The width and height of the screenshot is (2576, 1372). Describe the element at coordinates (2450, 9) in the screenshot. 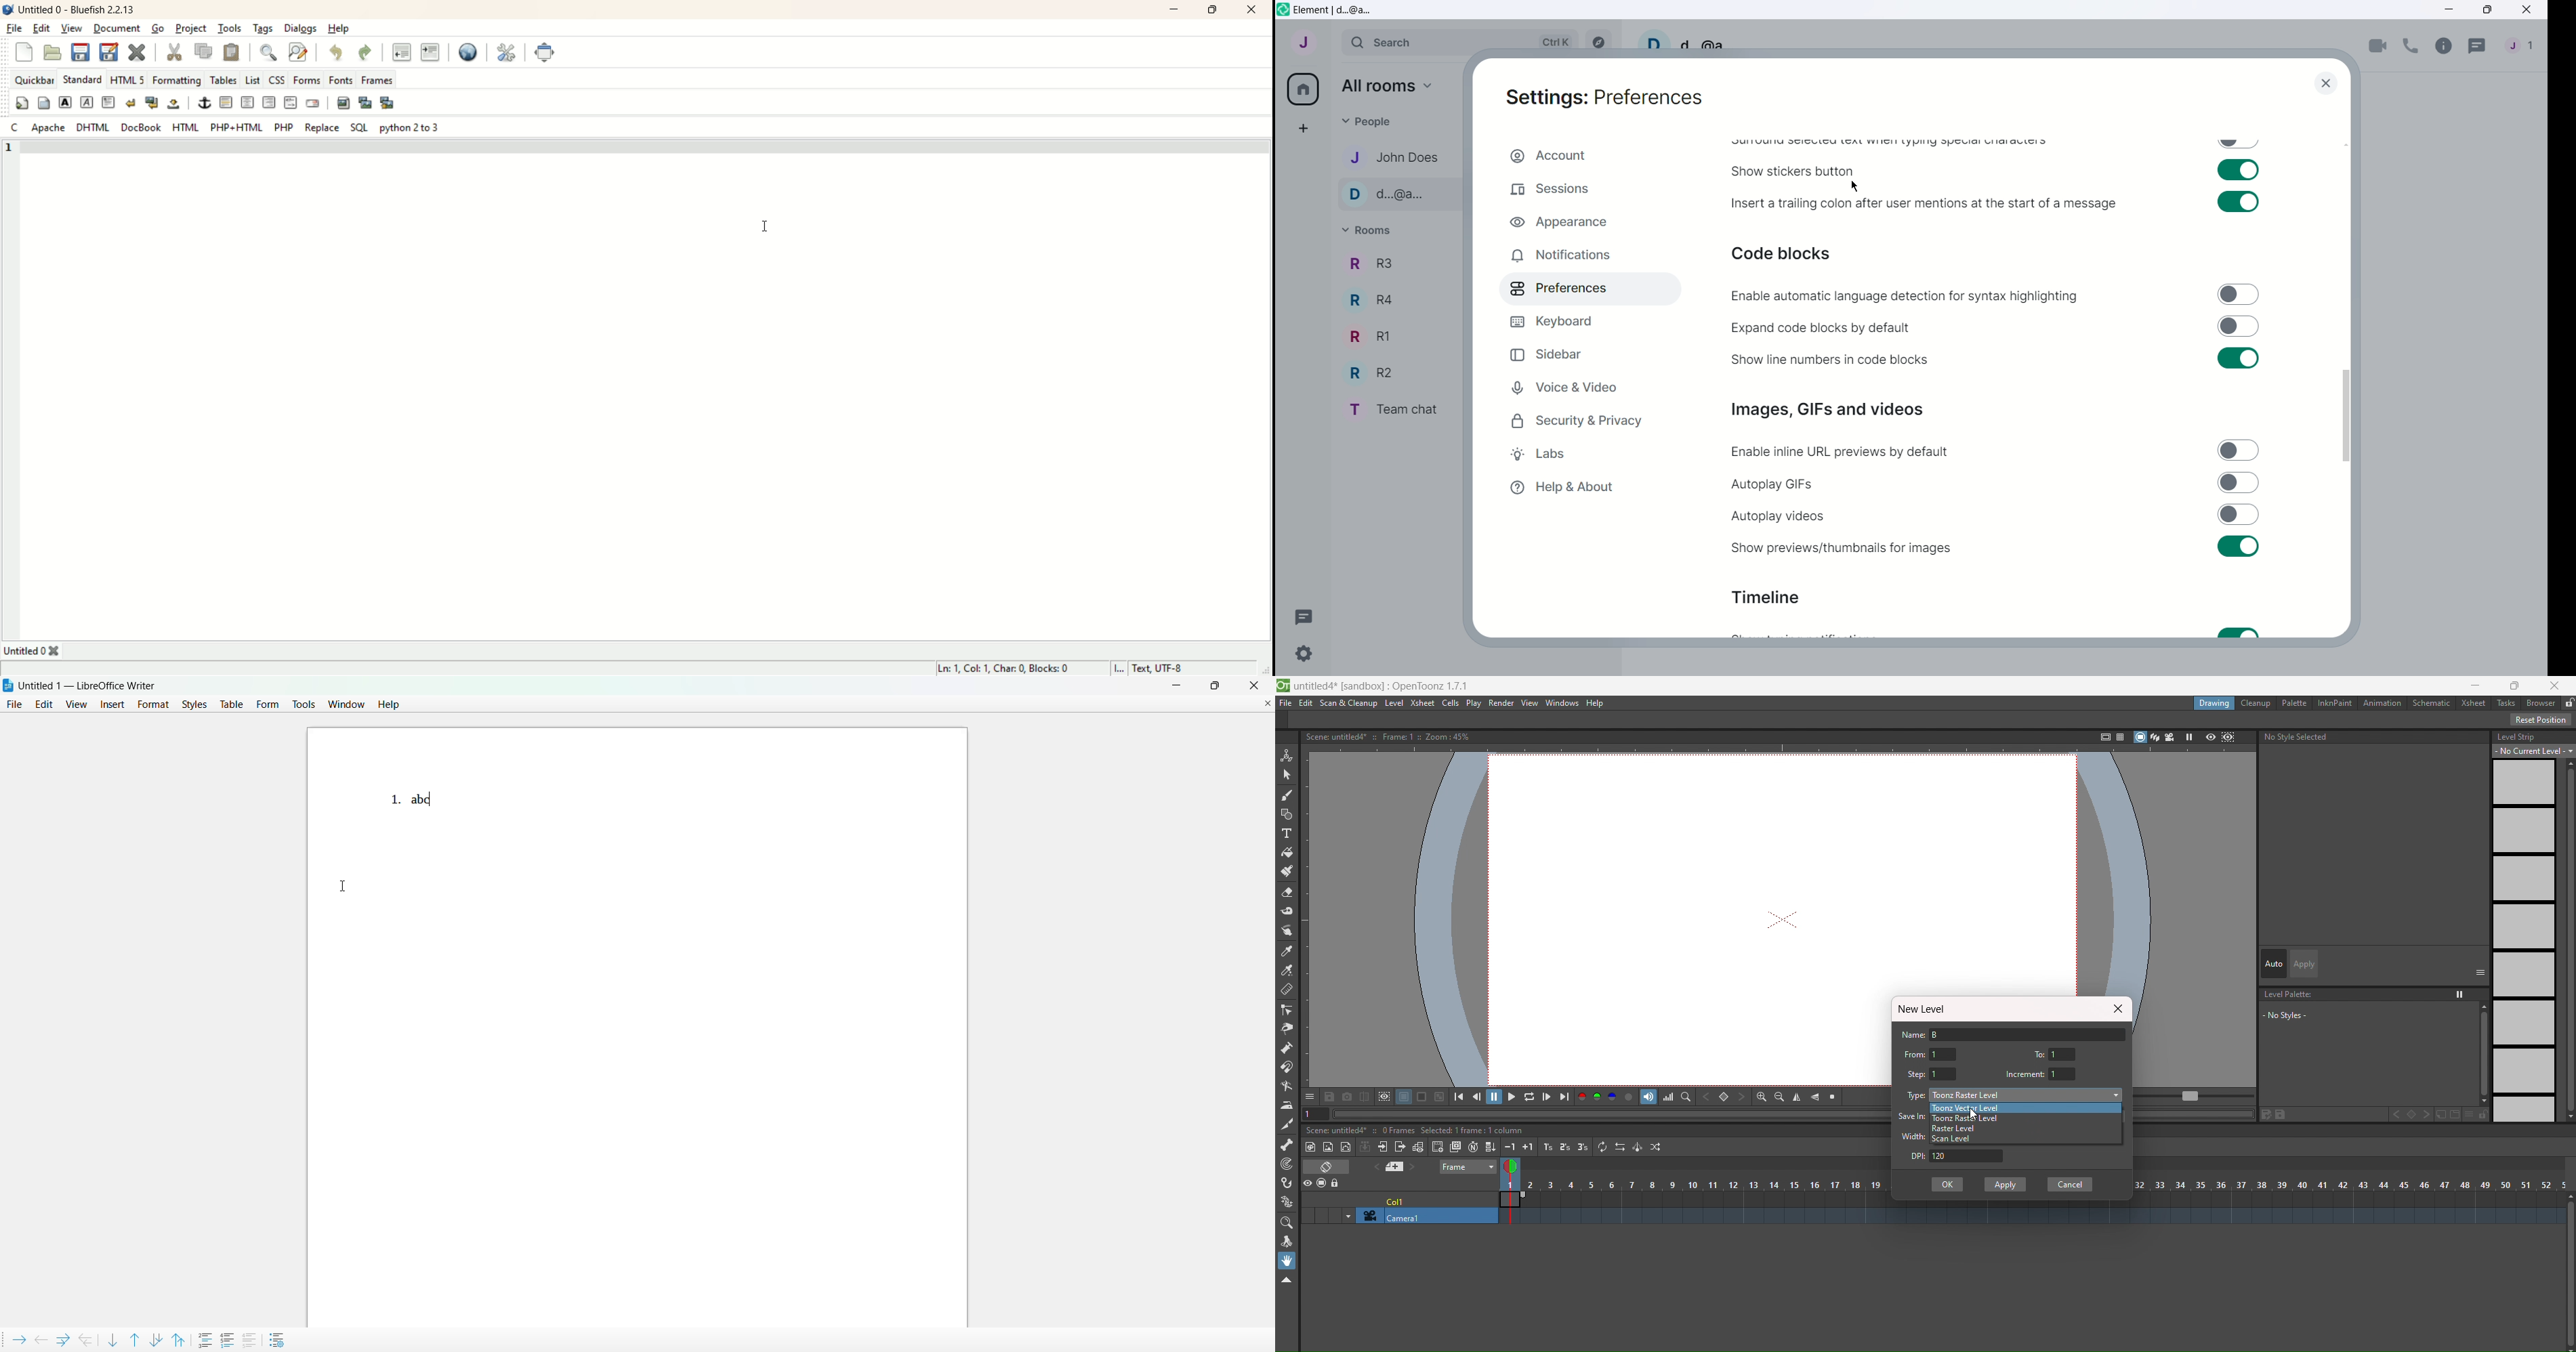

I see `Minimize` at that location.